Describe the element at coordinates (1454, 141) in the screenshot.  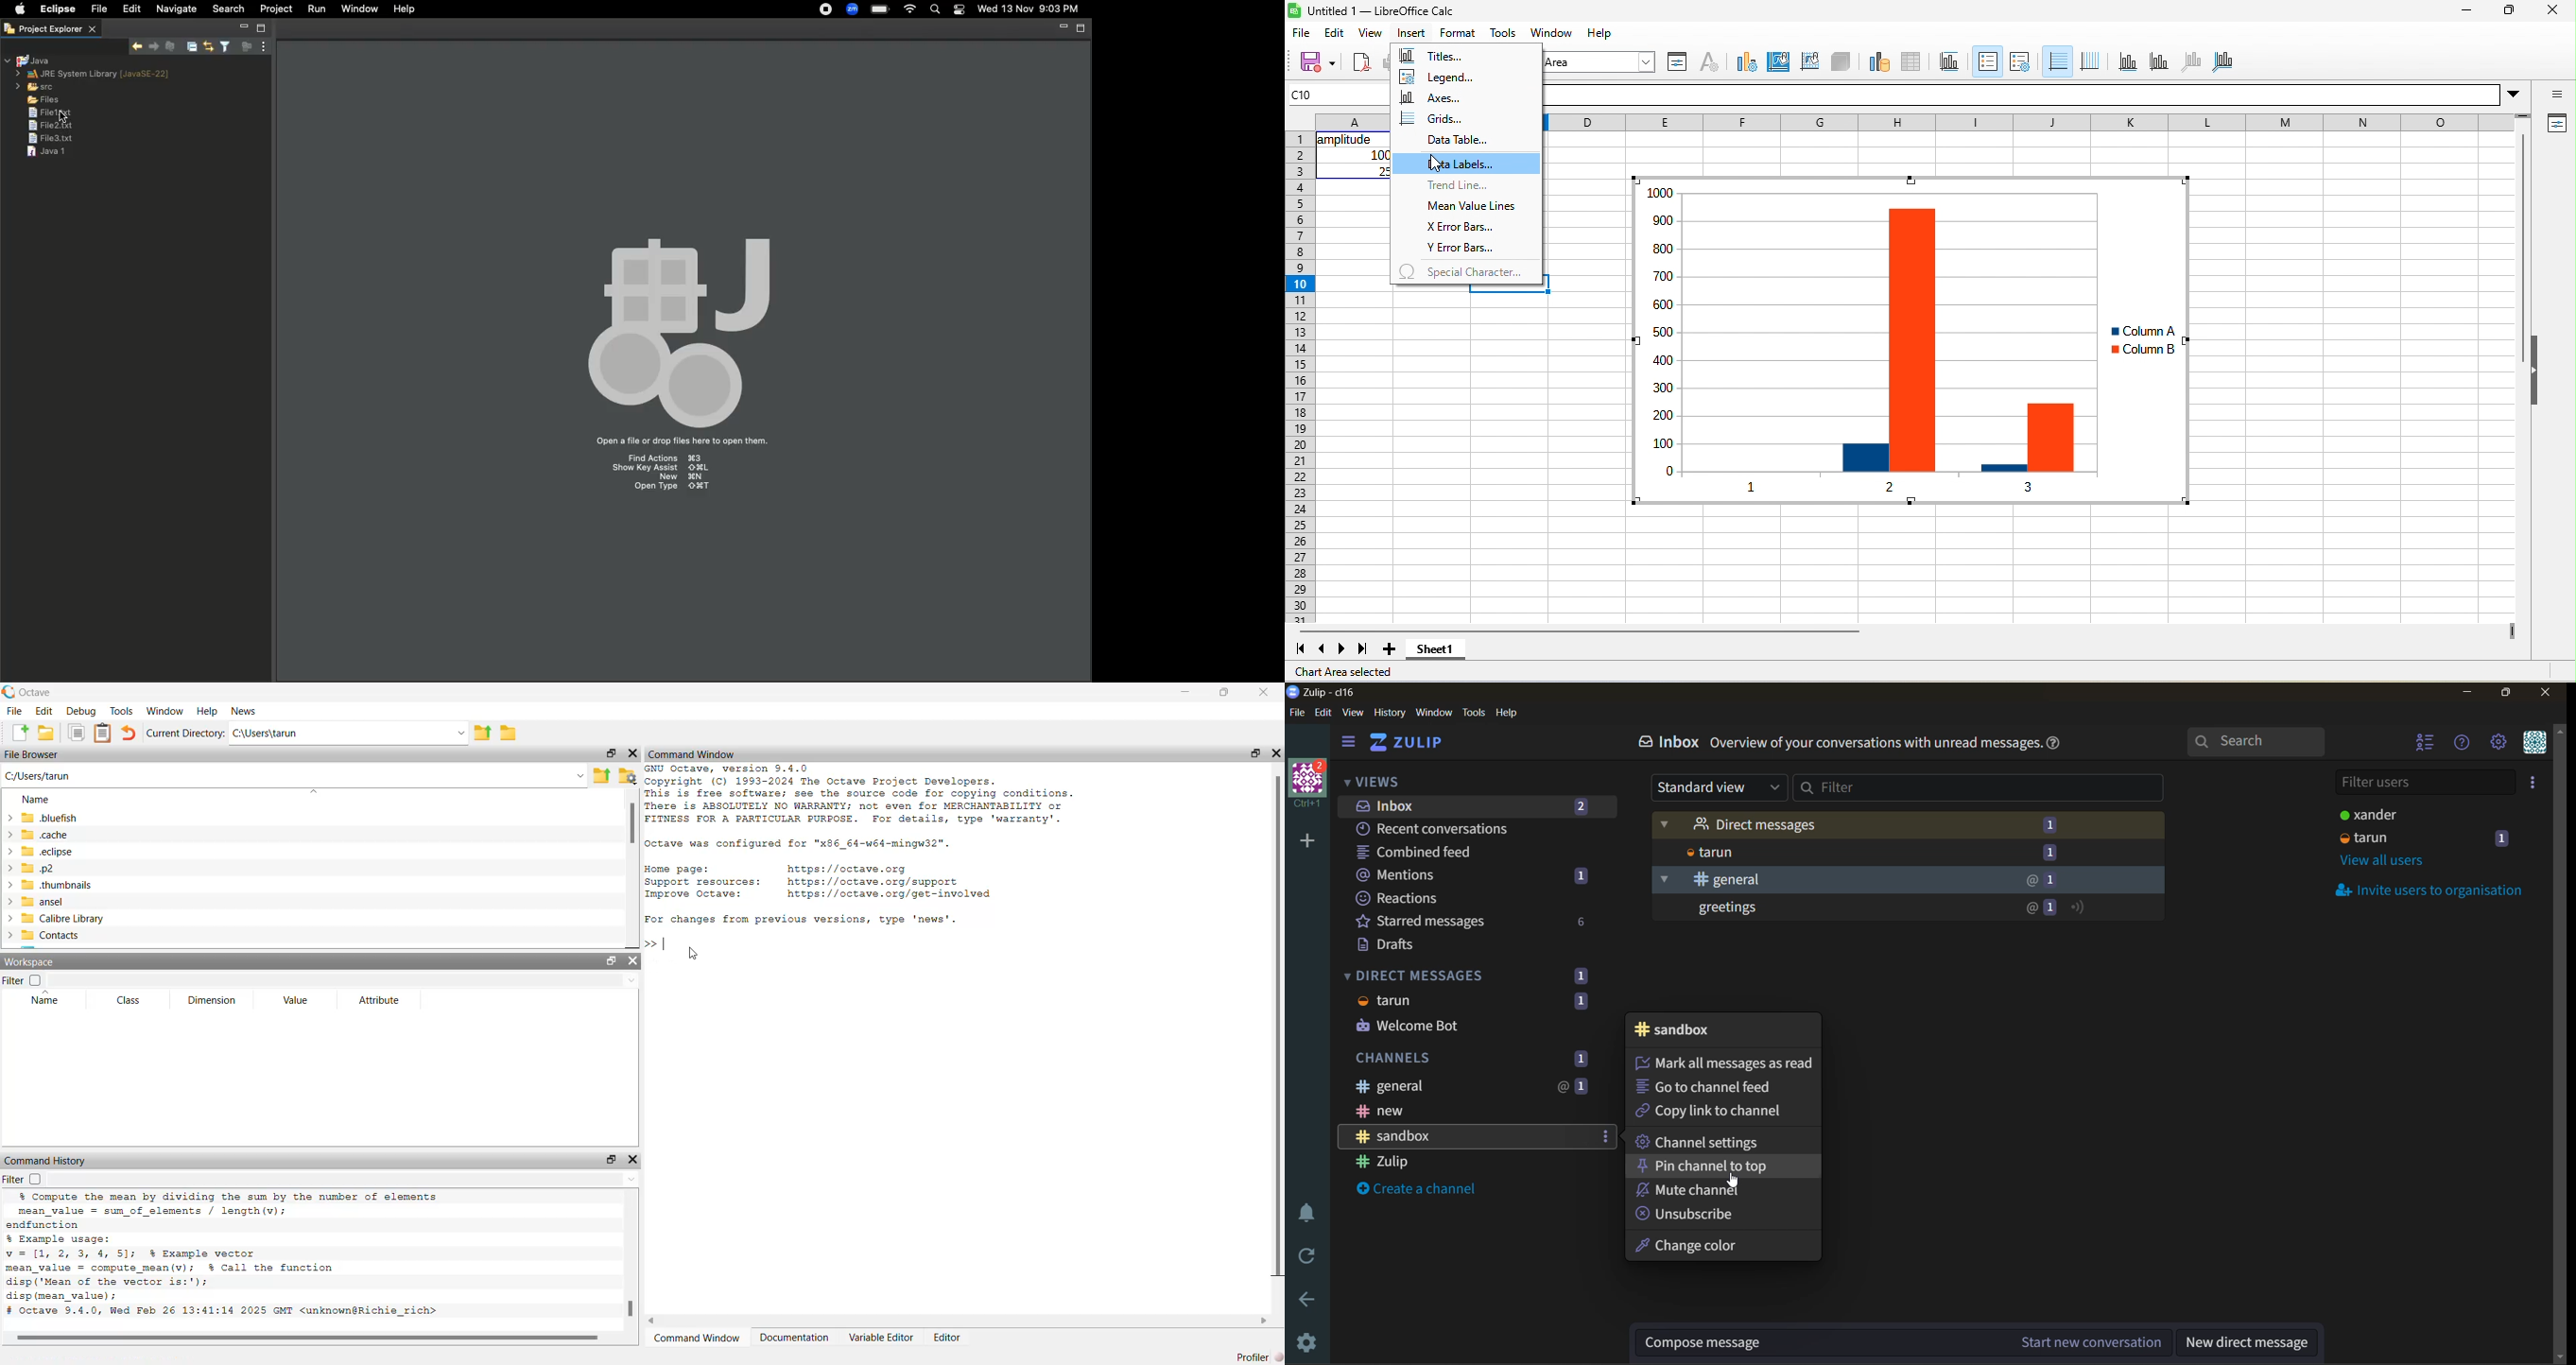
I see `data table` at that location.